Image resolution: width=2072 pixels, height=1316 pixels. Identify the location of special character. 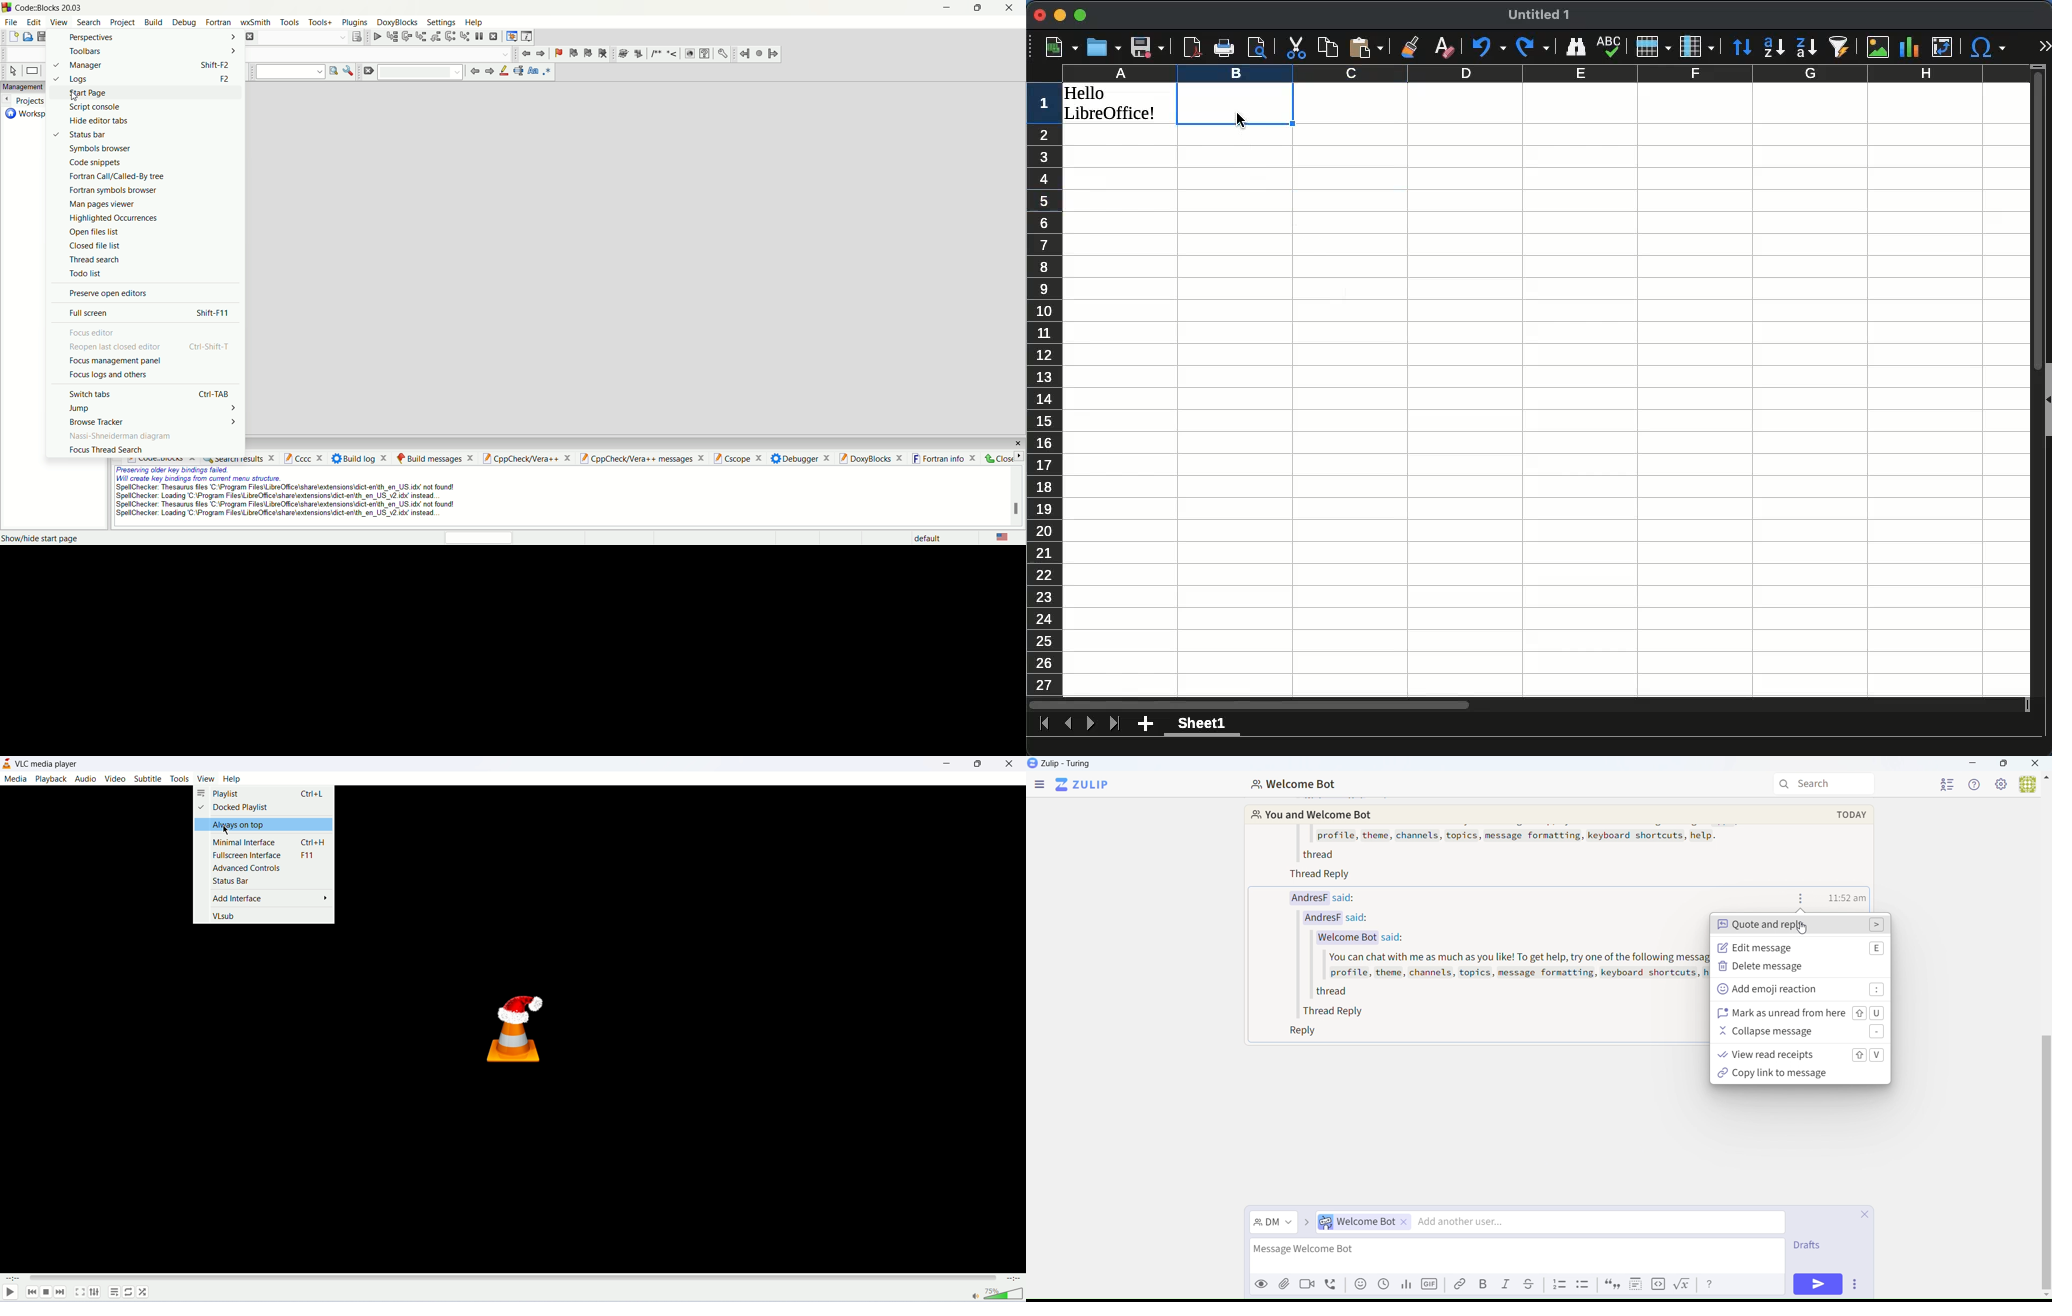
(1986, 44).